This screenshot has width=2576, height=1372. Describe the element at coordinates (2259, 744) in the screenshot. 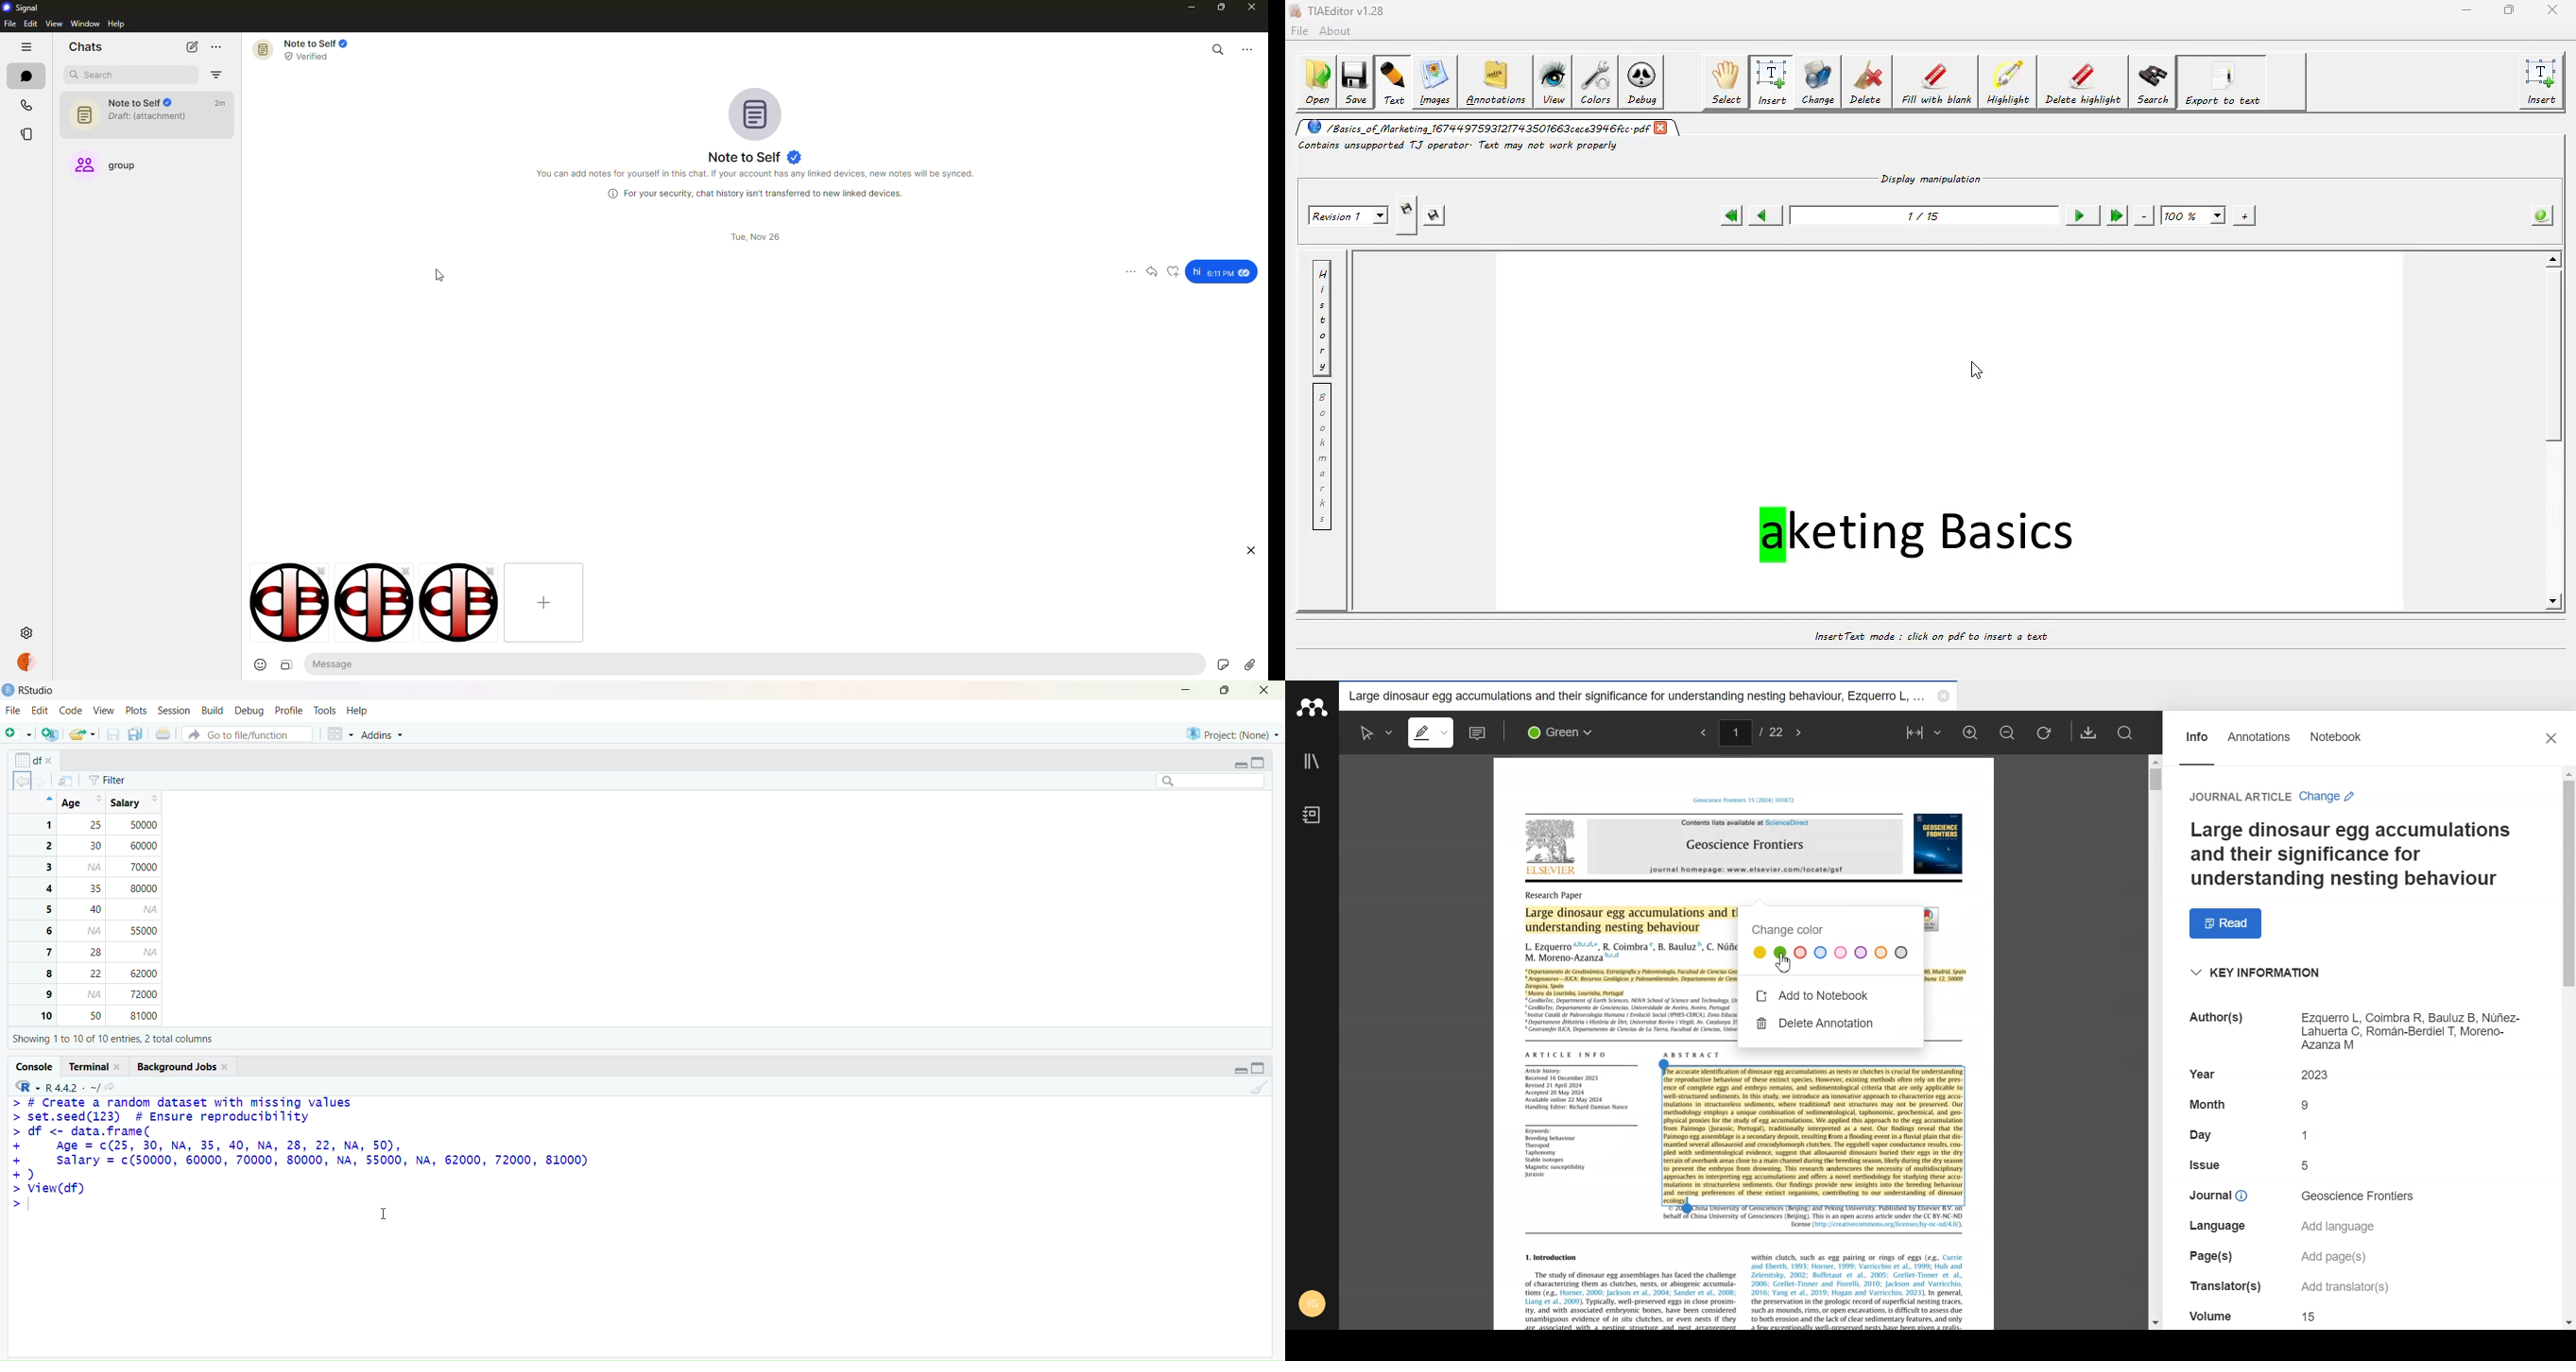

I see `Annotations` at that location.